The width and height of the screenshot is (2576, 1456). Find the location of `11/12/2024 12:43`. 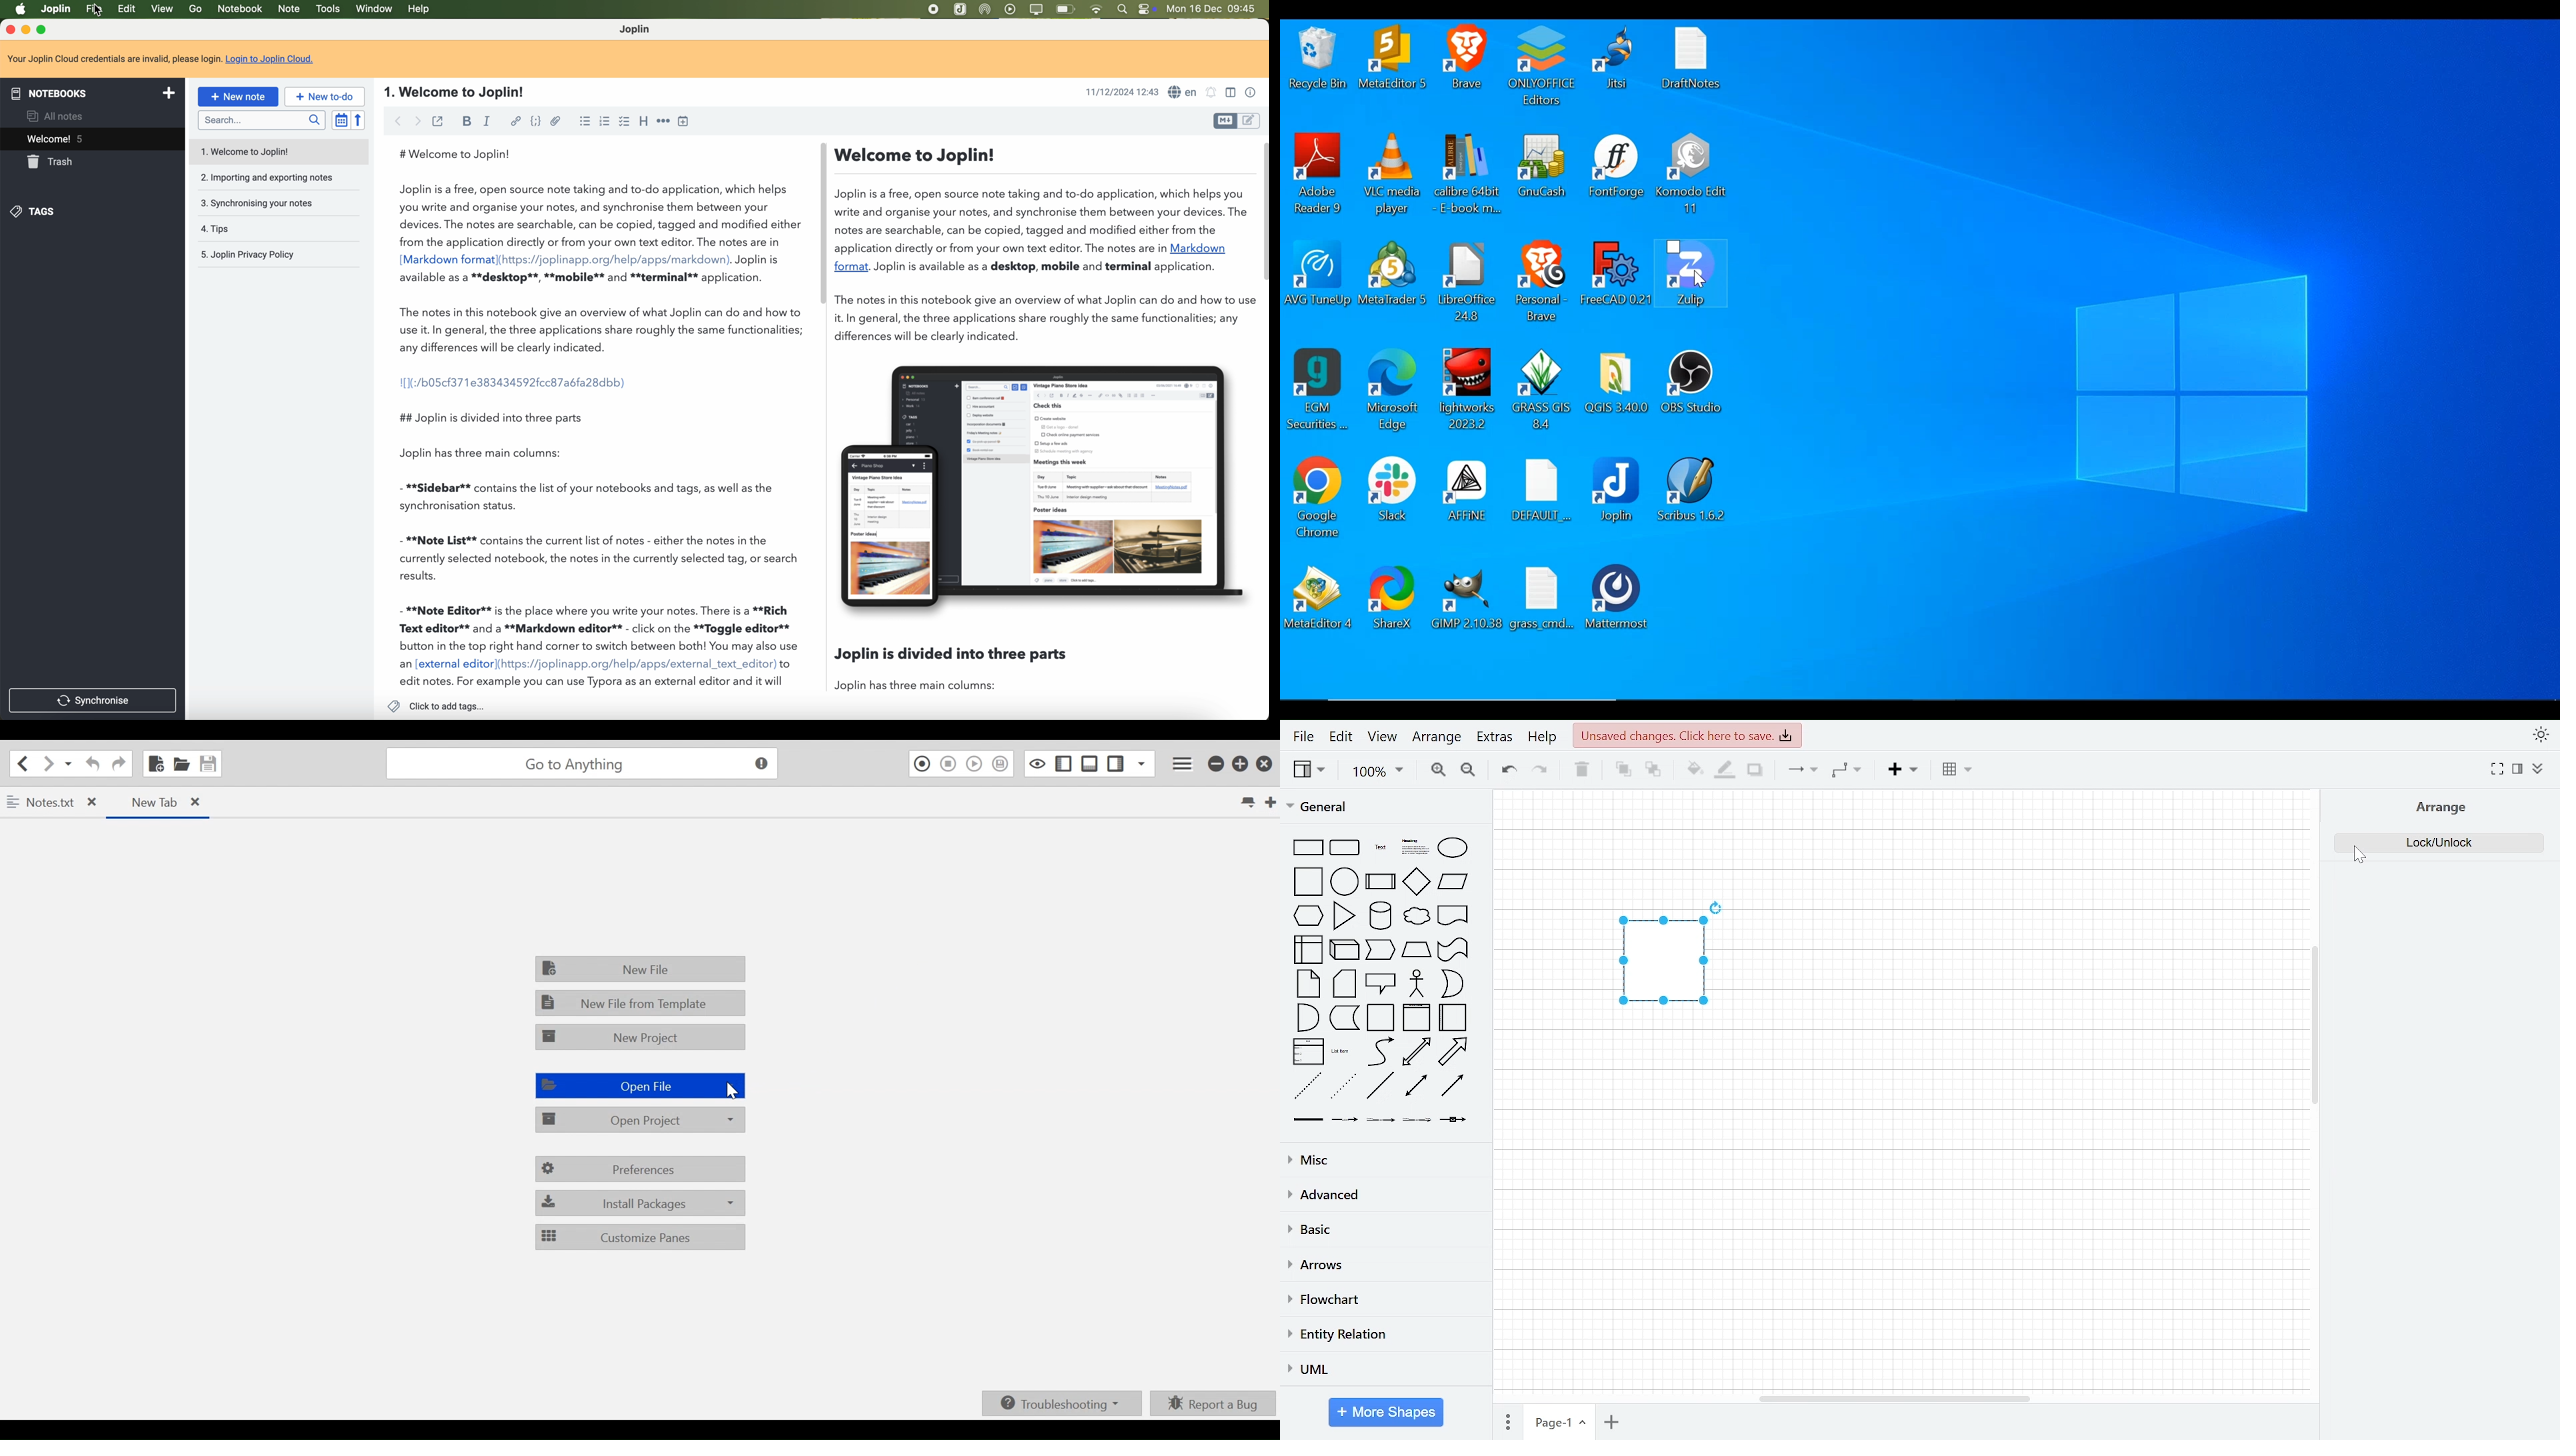

11/12/2024 12:43 is located at coordinates (1121, 92).